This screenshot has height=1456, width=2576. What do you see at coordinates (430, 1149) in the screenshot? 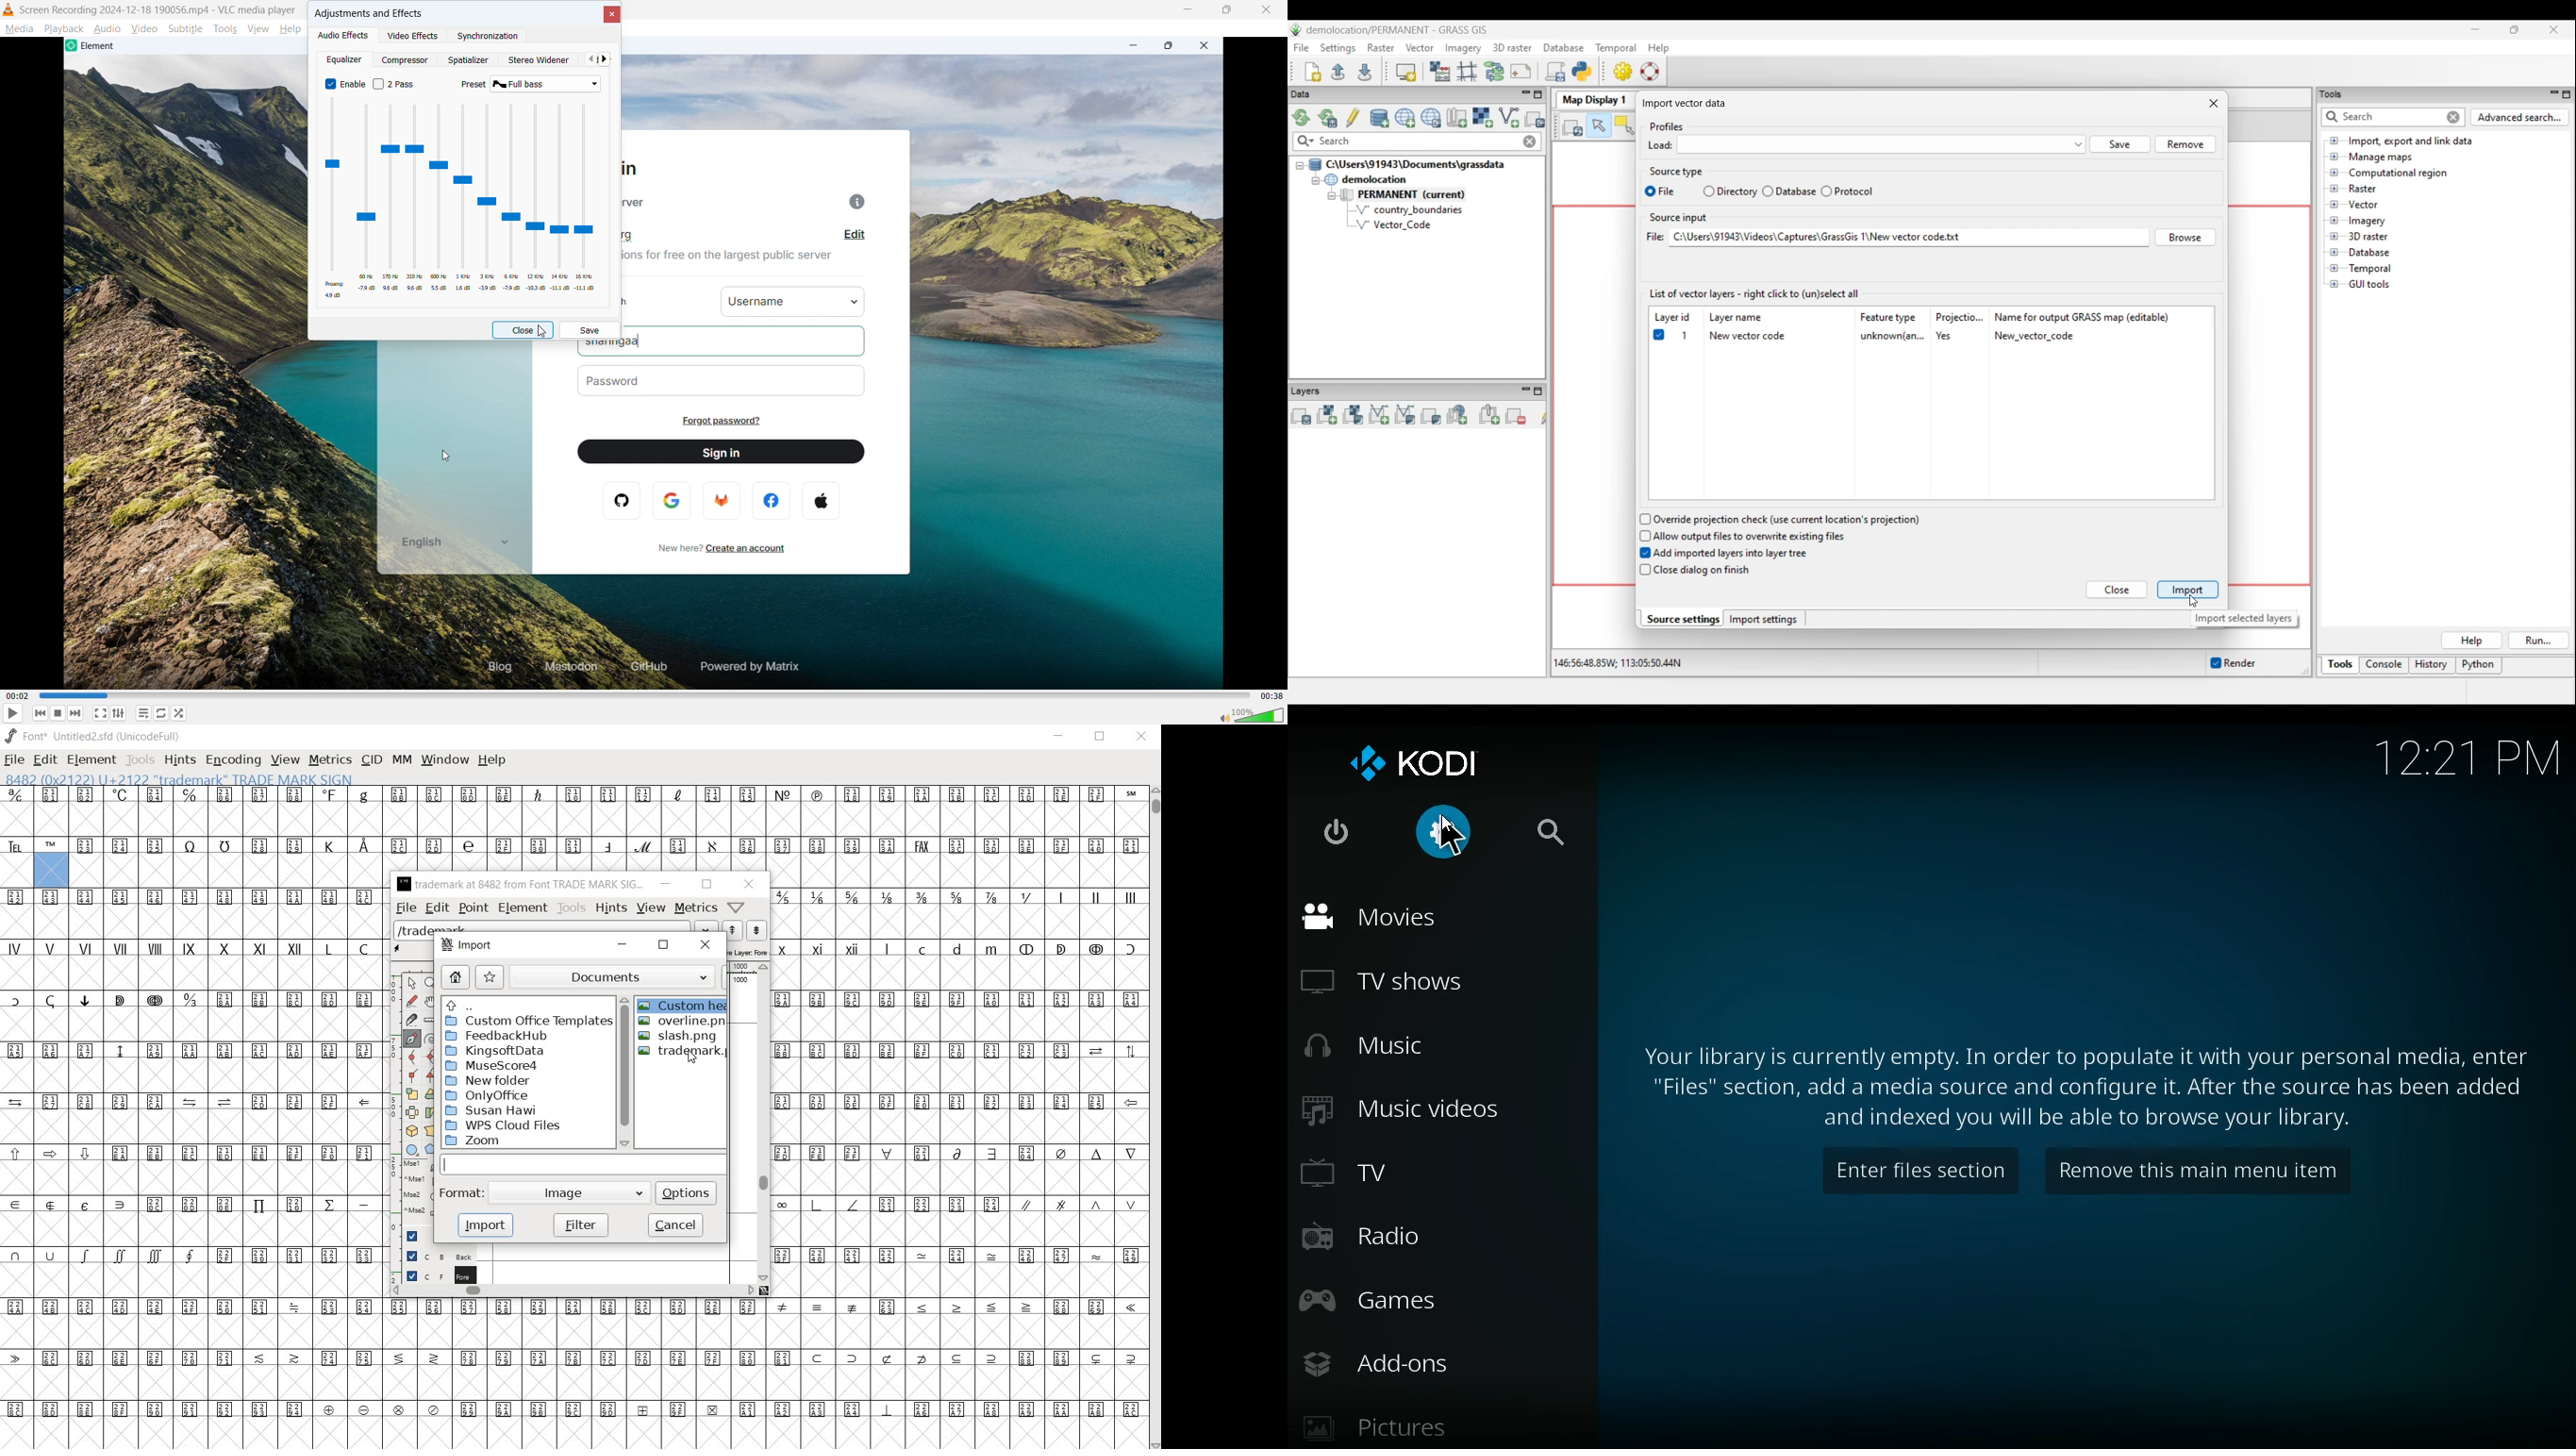
I see `polygon or star` at bounding box center [430, 1149].